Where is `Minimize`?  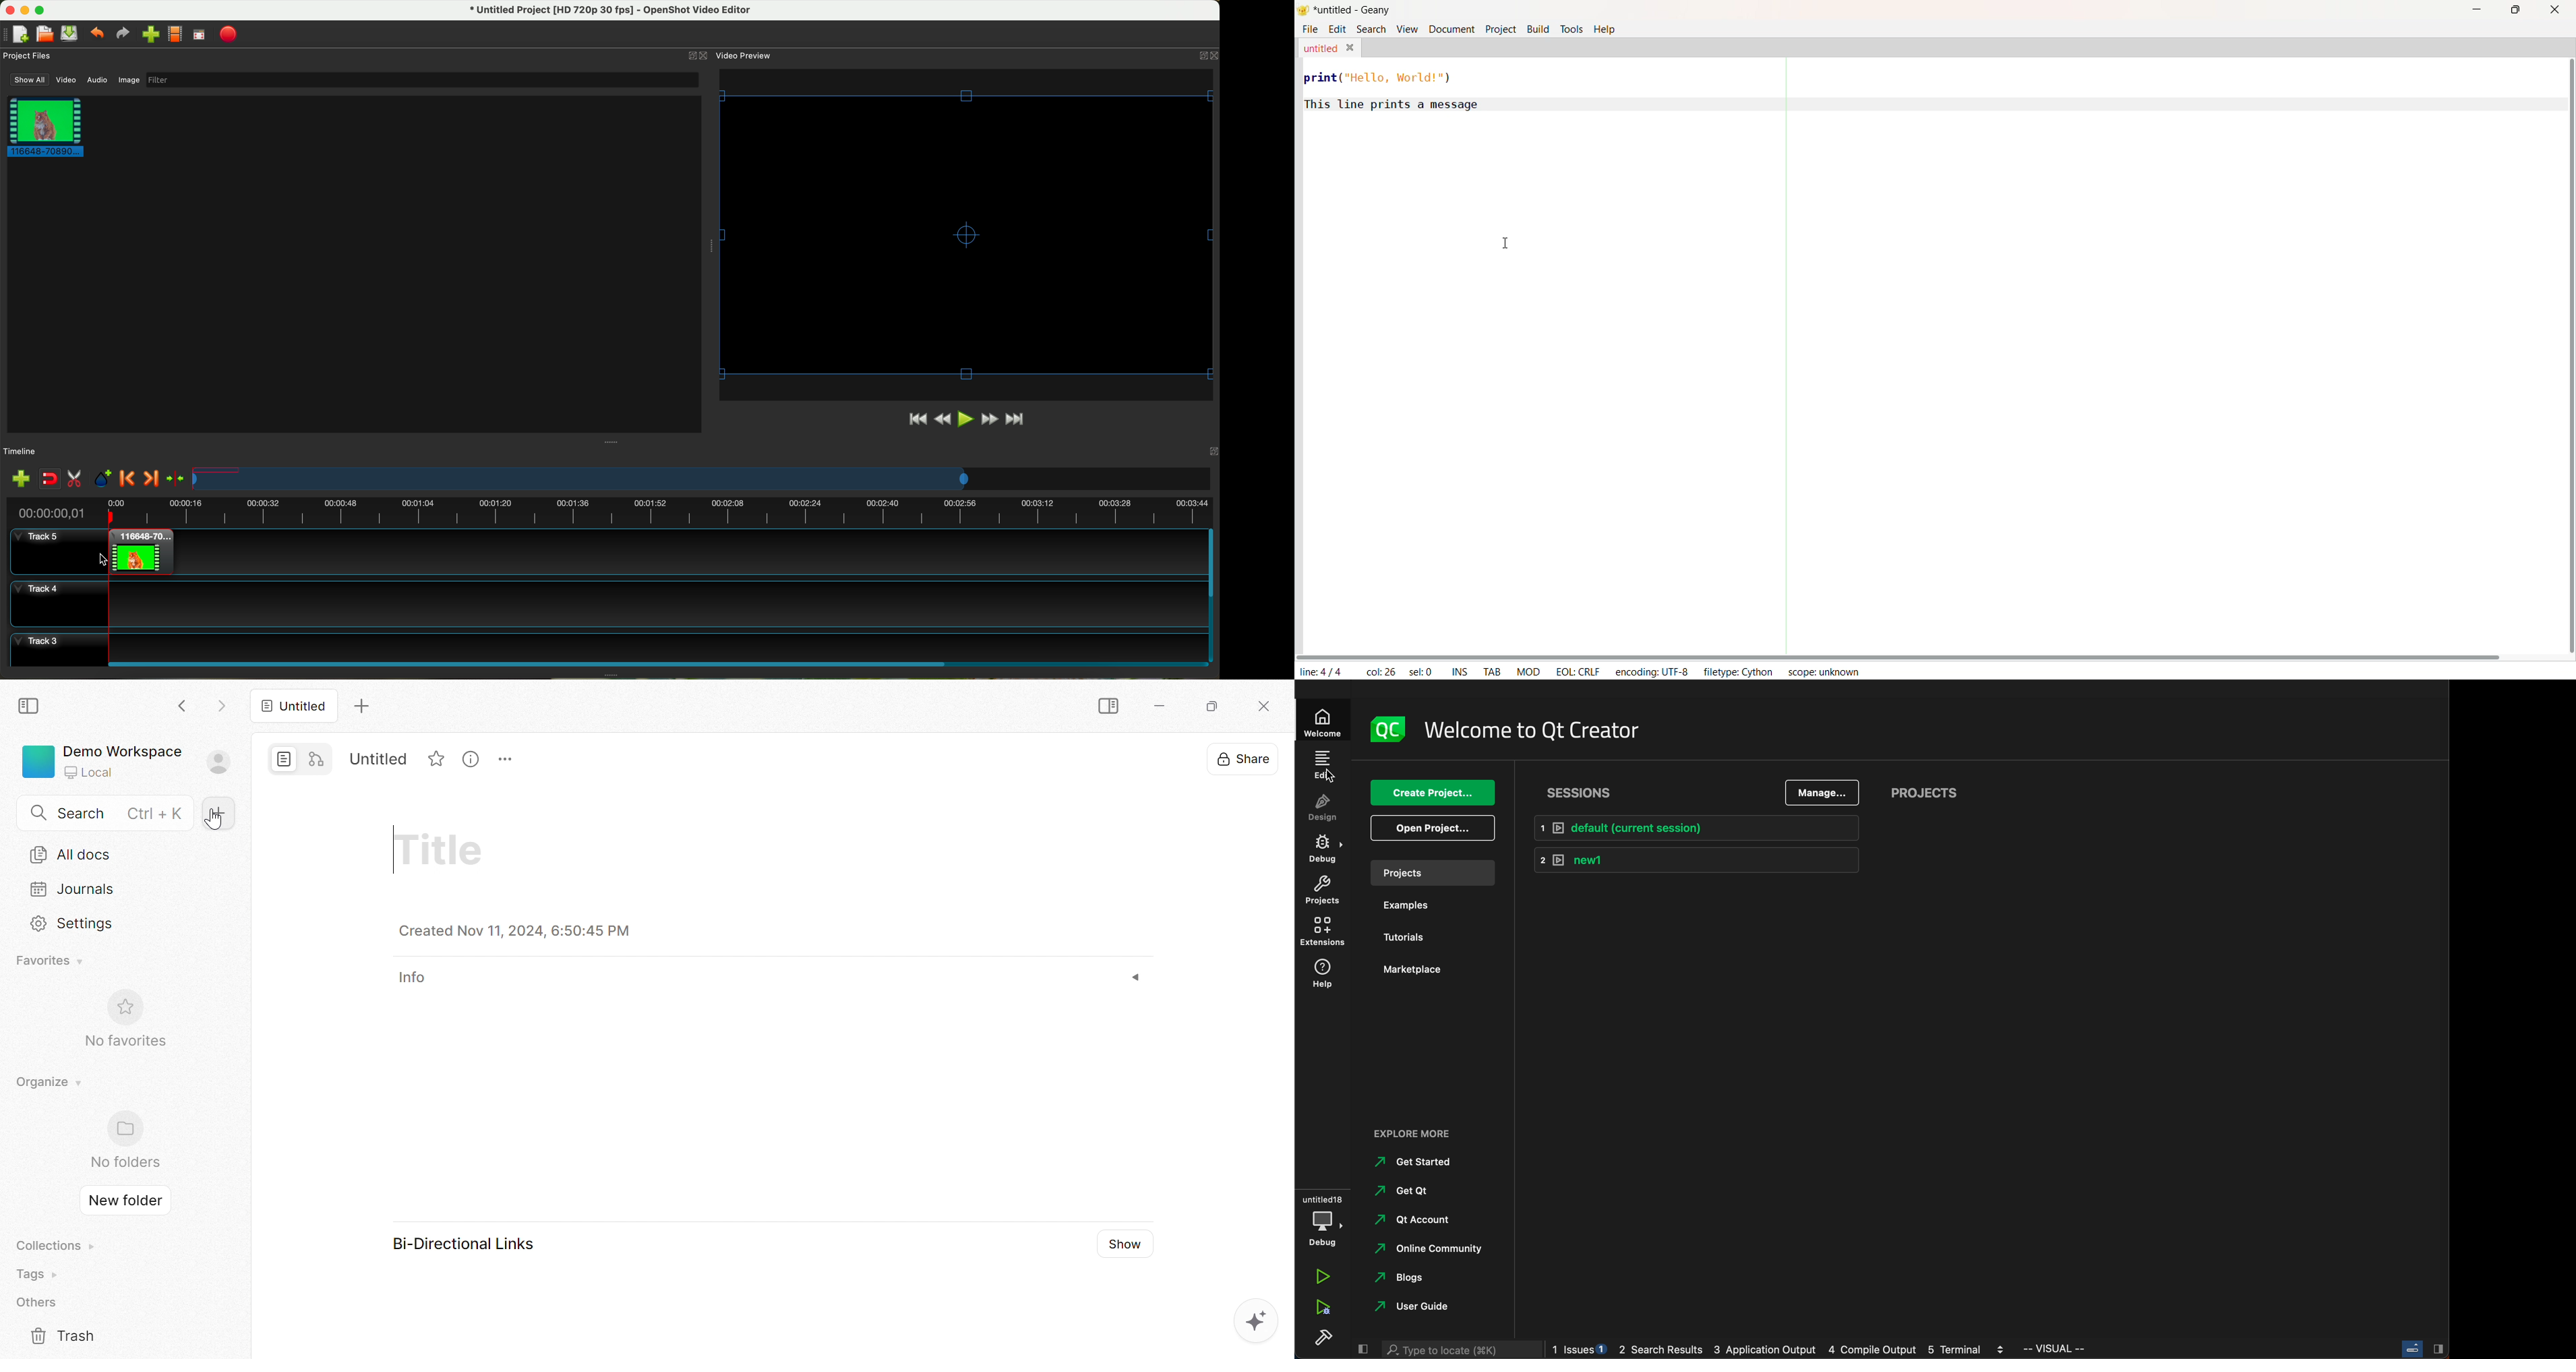
Minimize is located at coordinates (1162, 708).